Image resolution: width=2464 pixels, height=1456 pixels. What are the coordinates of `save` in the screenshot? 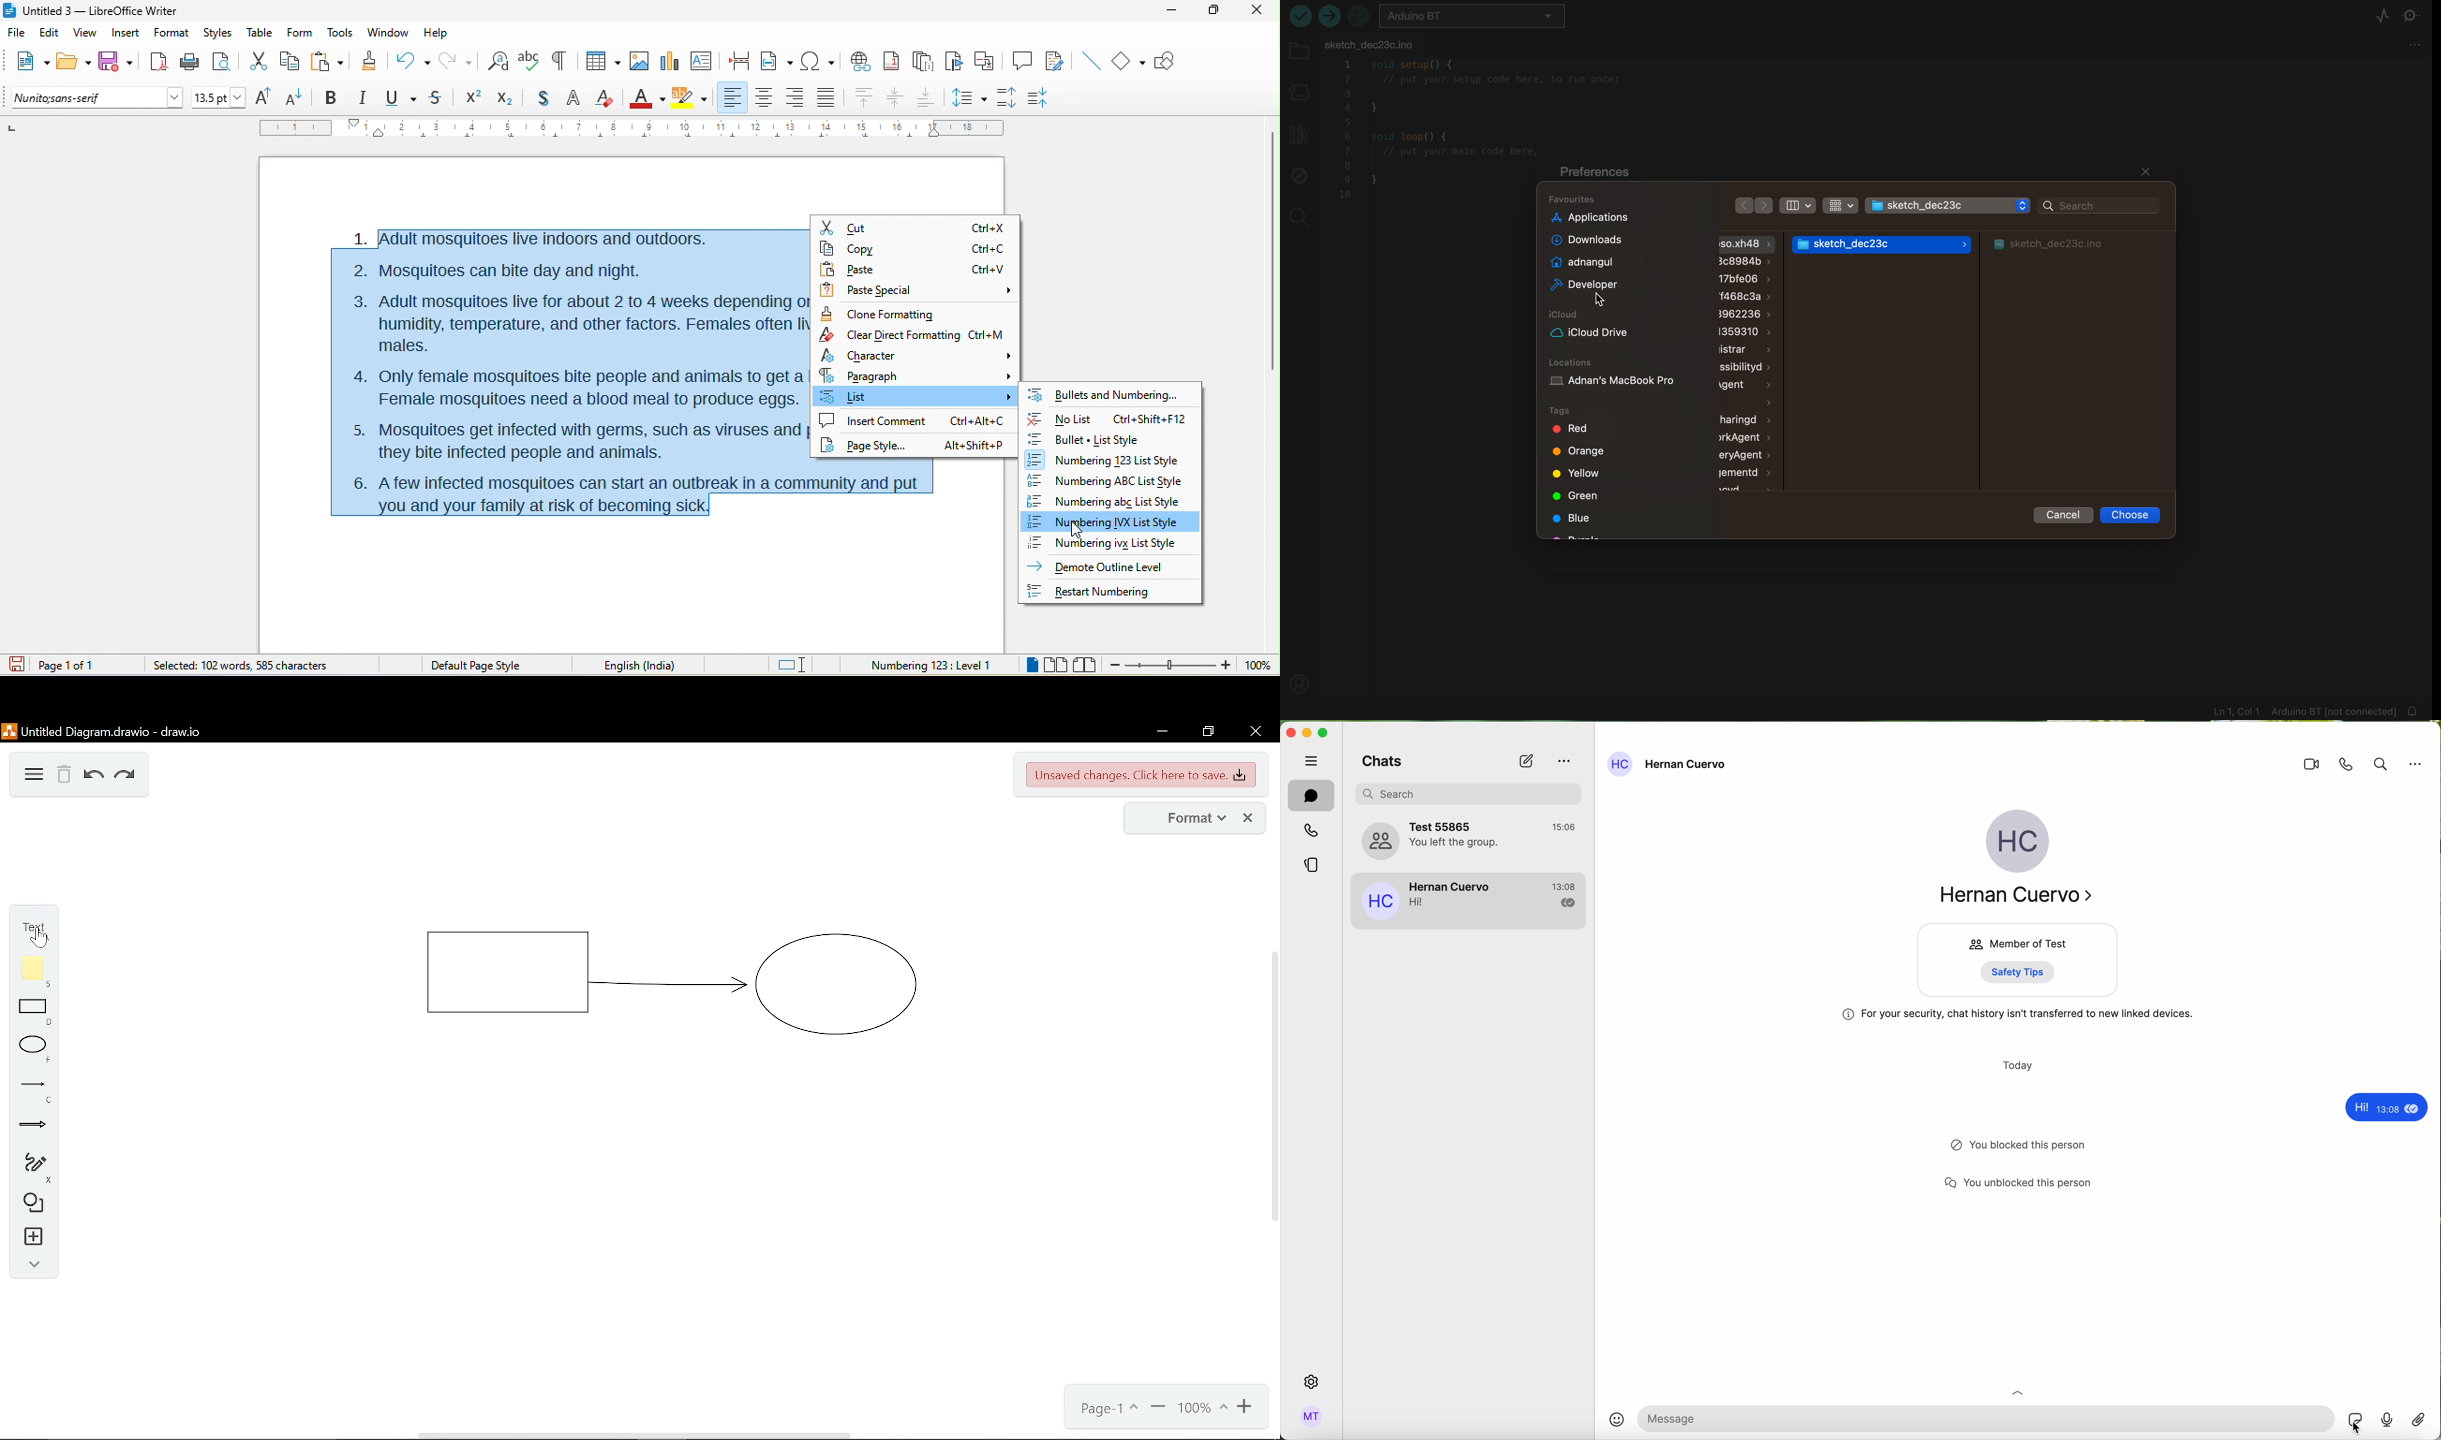 It's located at (115, 59).